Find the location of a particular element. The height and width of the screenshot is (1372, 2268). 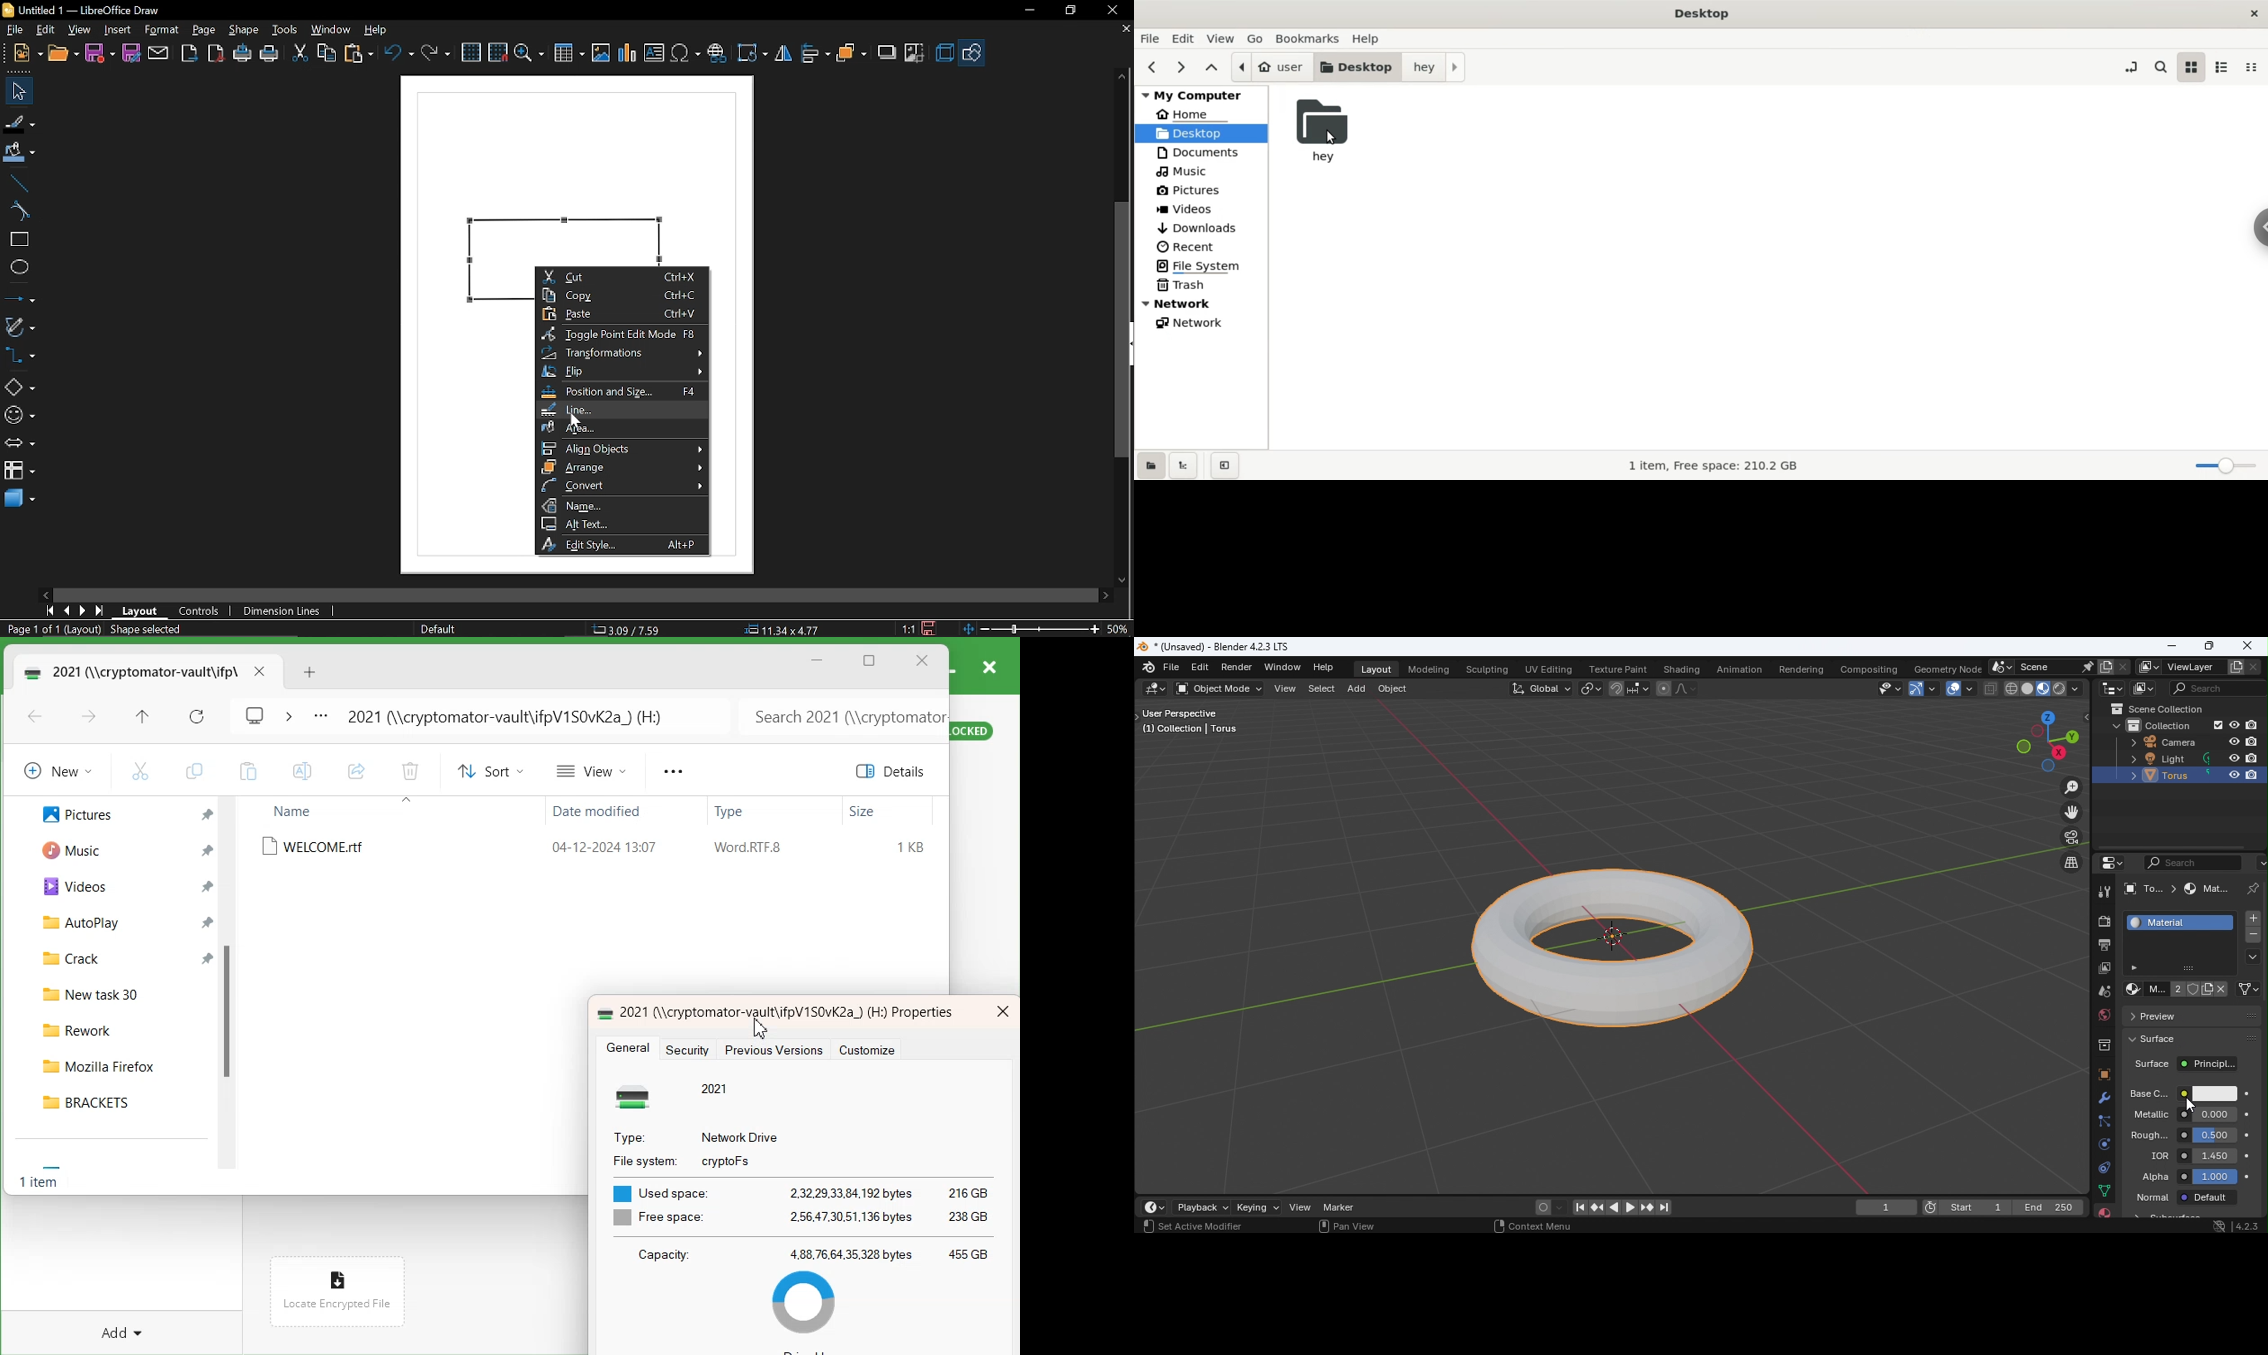

recent is located at coordinates (1207, 246).